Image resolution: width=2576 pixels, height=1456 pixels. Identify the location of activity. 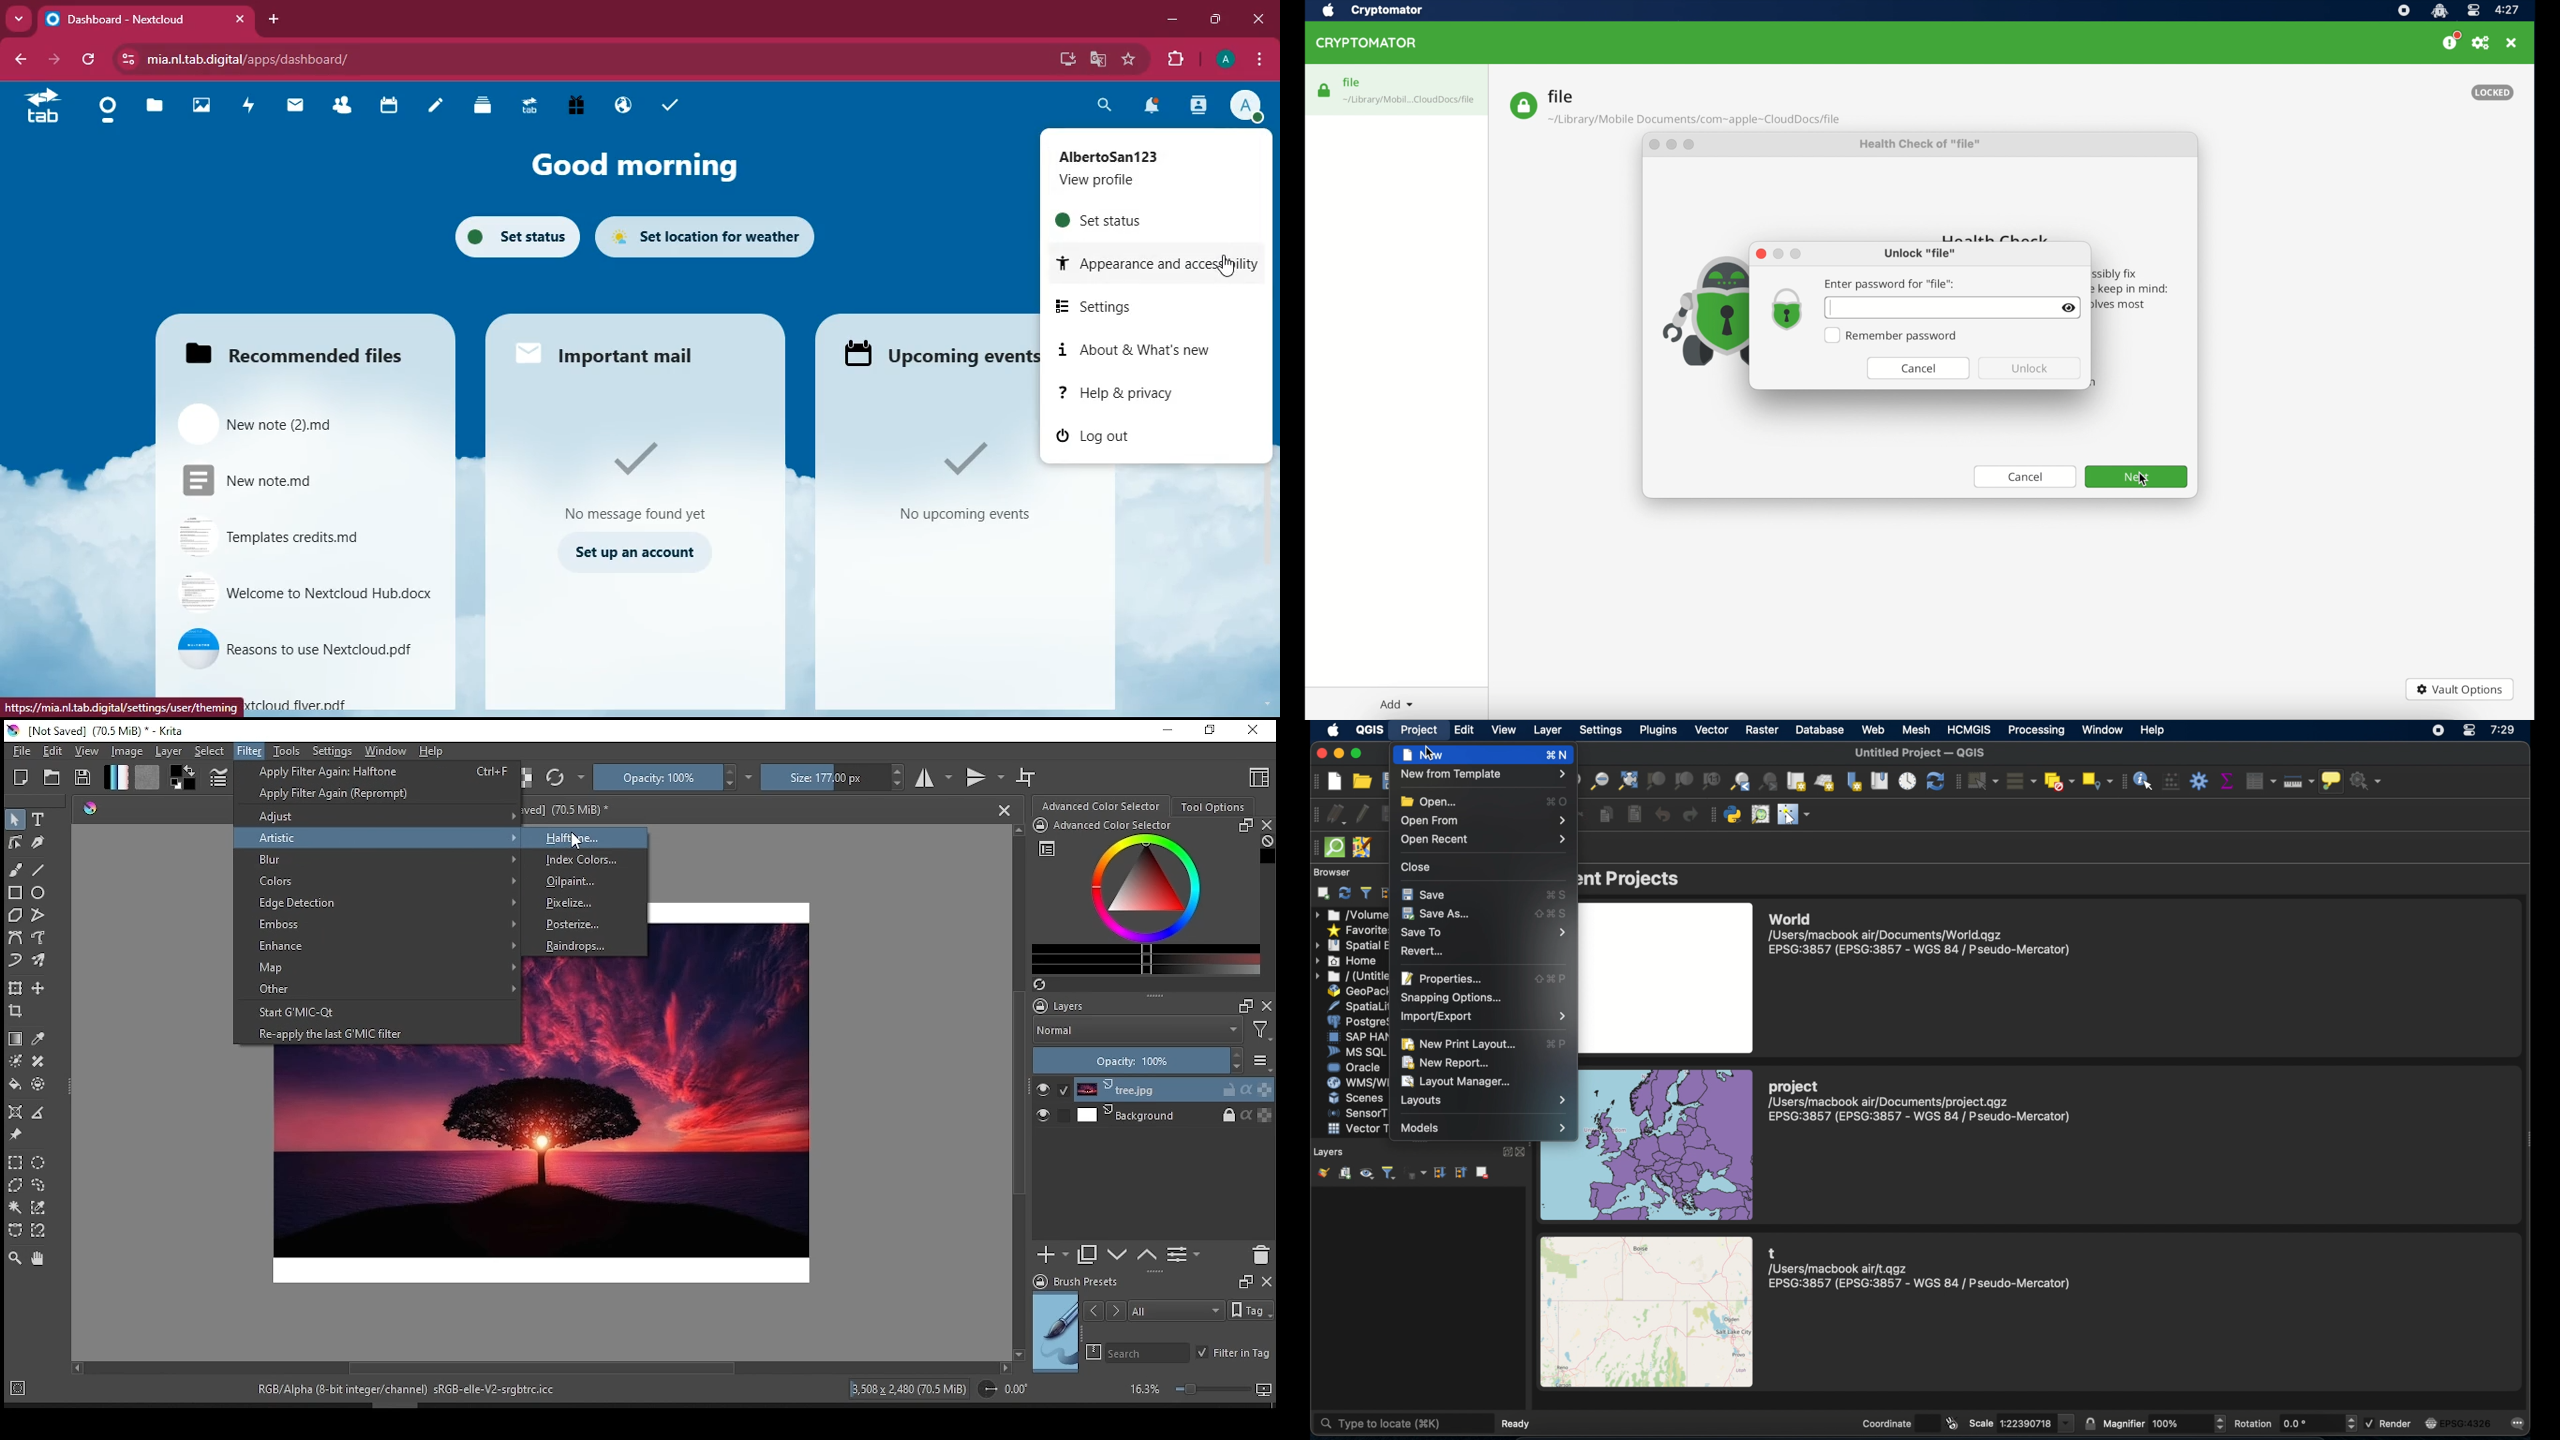
(1199, 108).